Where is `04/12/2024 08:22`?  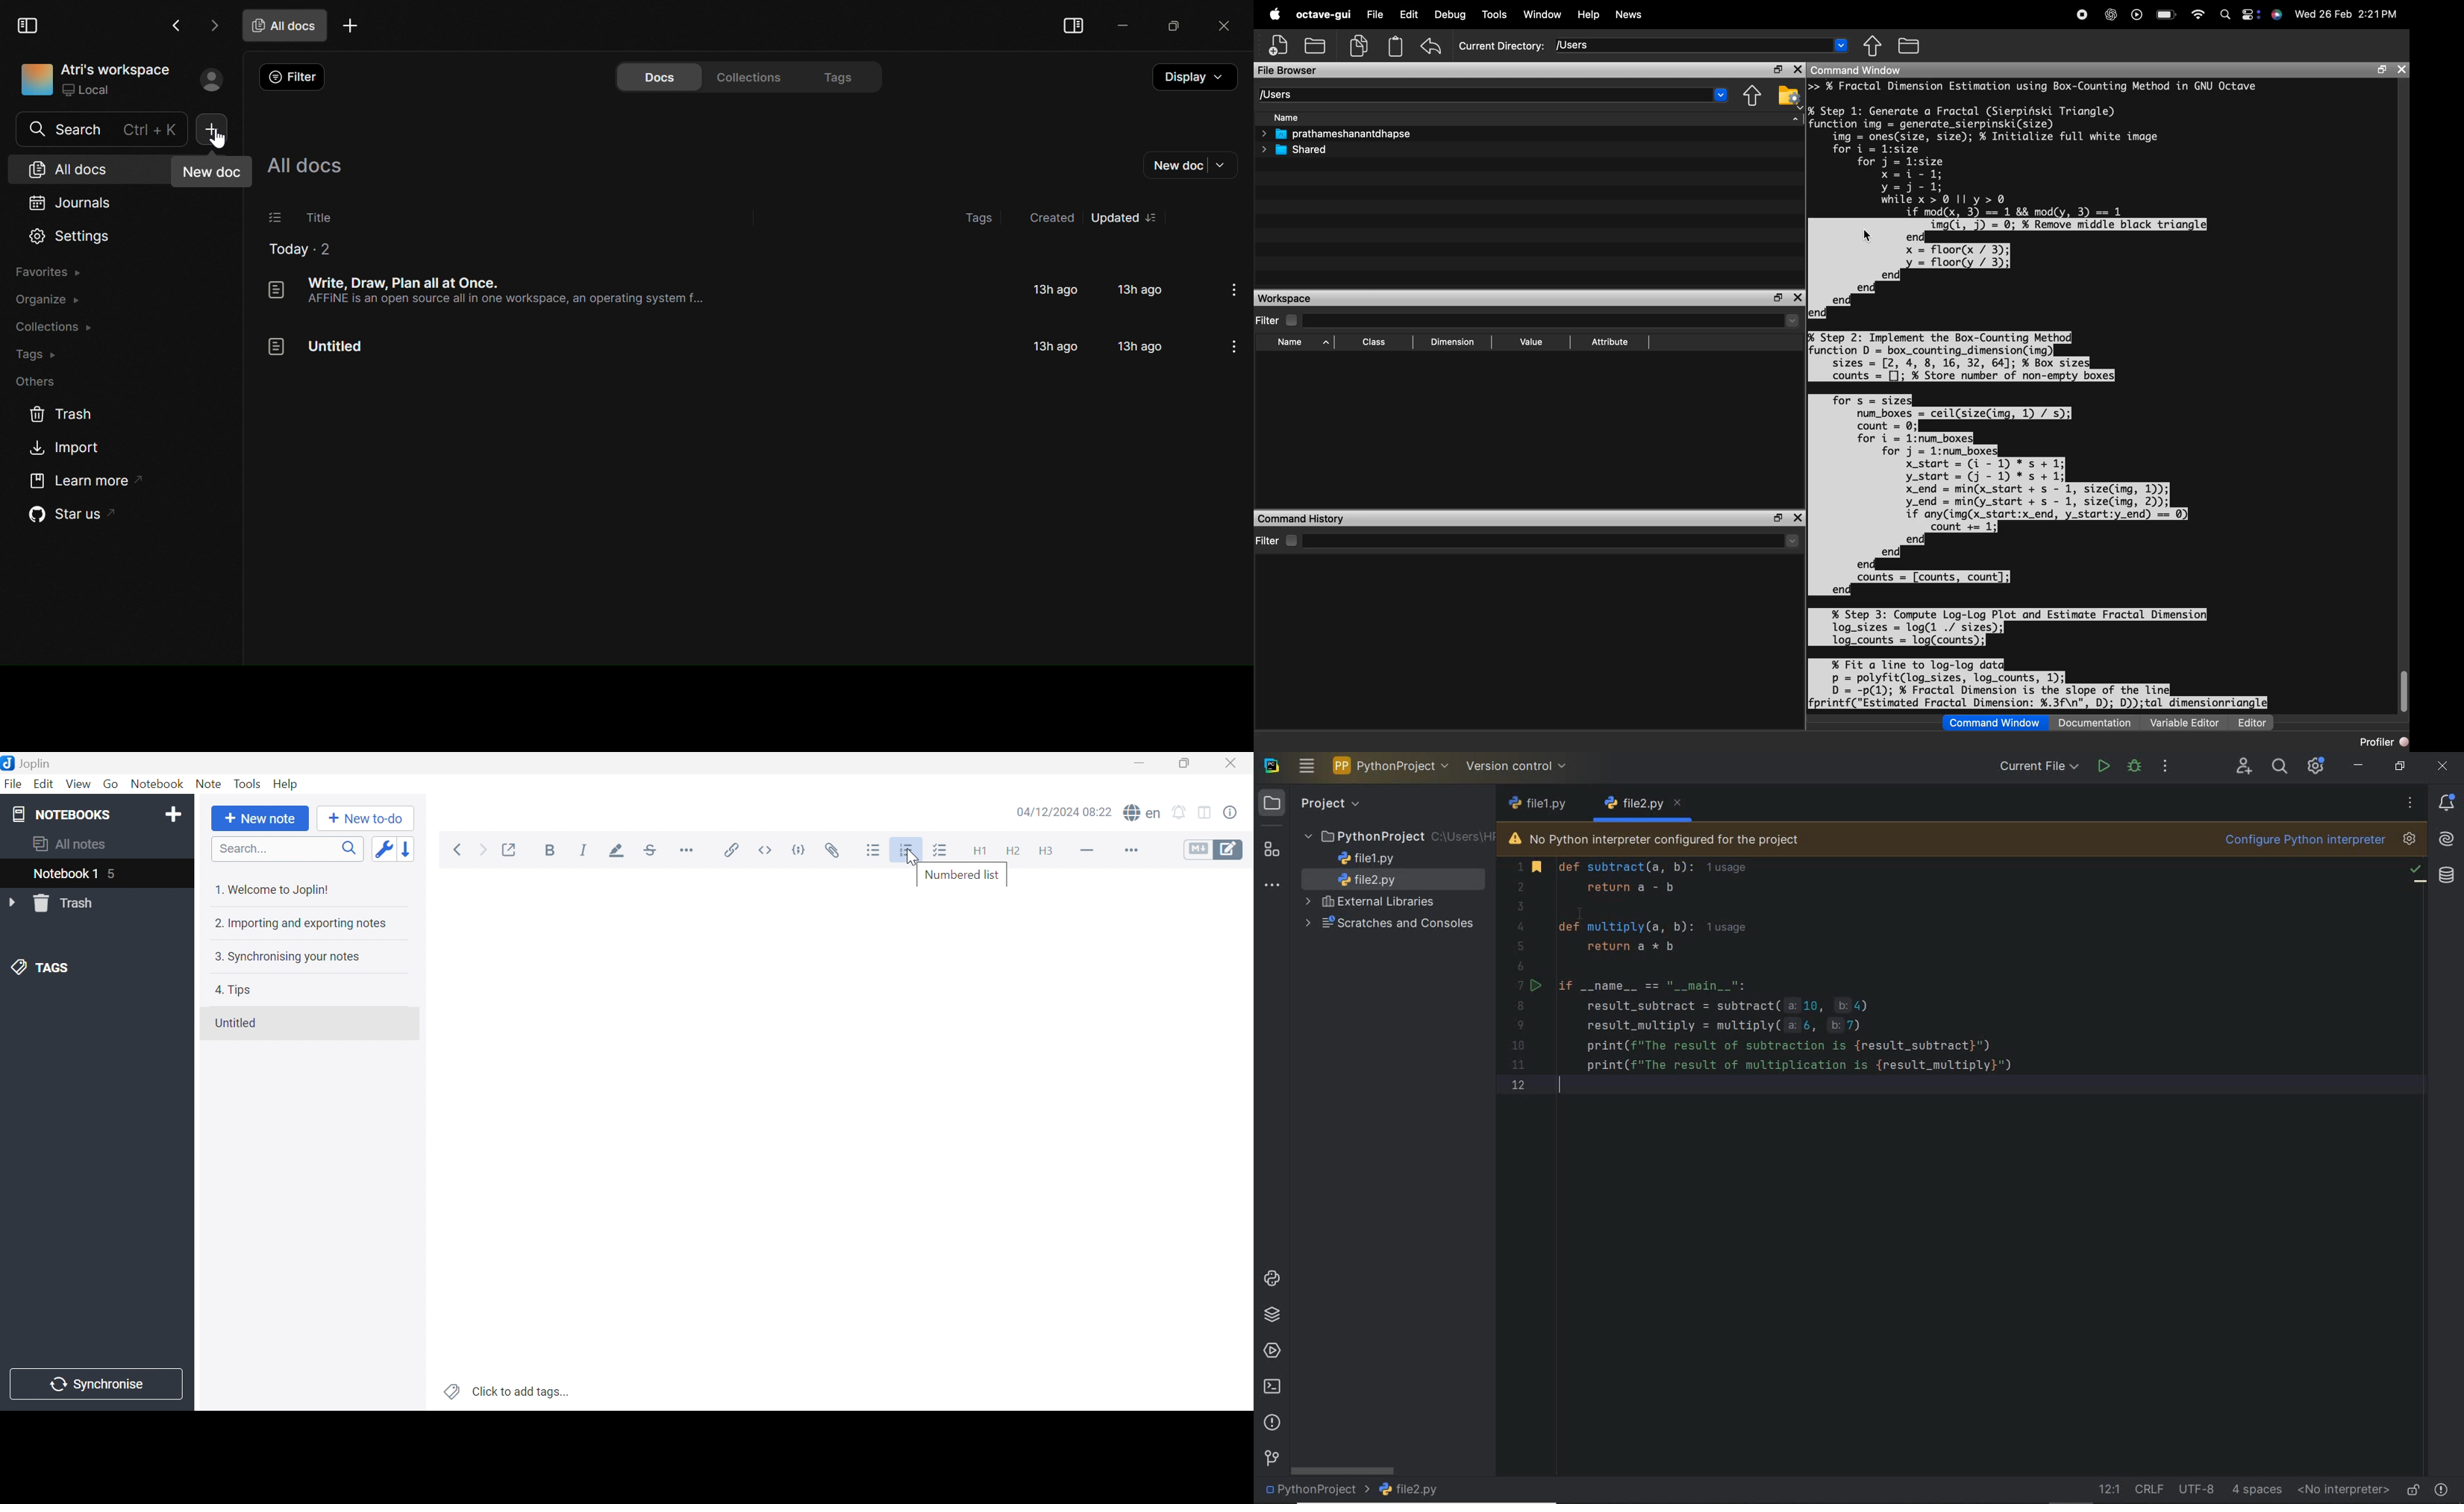
04/12/2024 08:22 is located at coordinates (1064, 813).